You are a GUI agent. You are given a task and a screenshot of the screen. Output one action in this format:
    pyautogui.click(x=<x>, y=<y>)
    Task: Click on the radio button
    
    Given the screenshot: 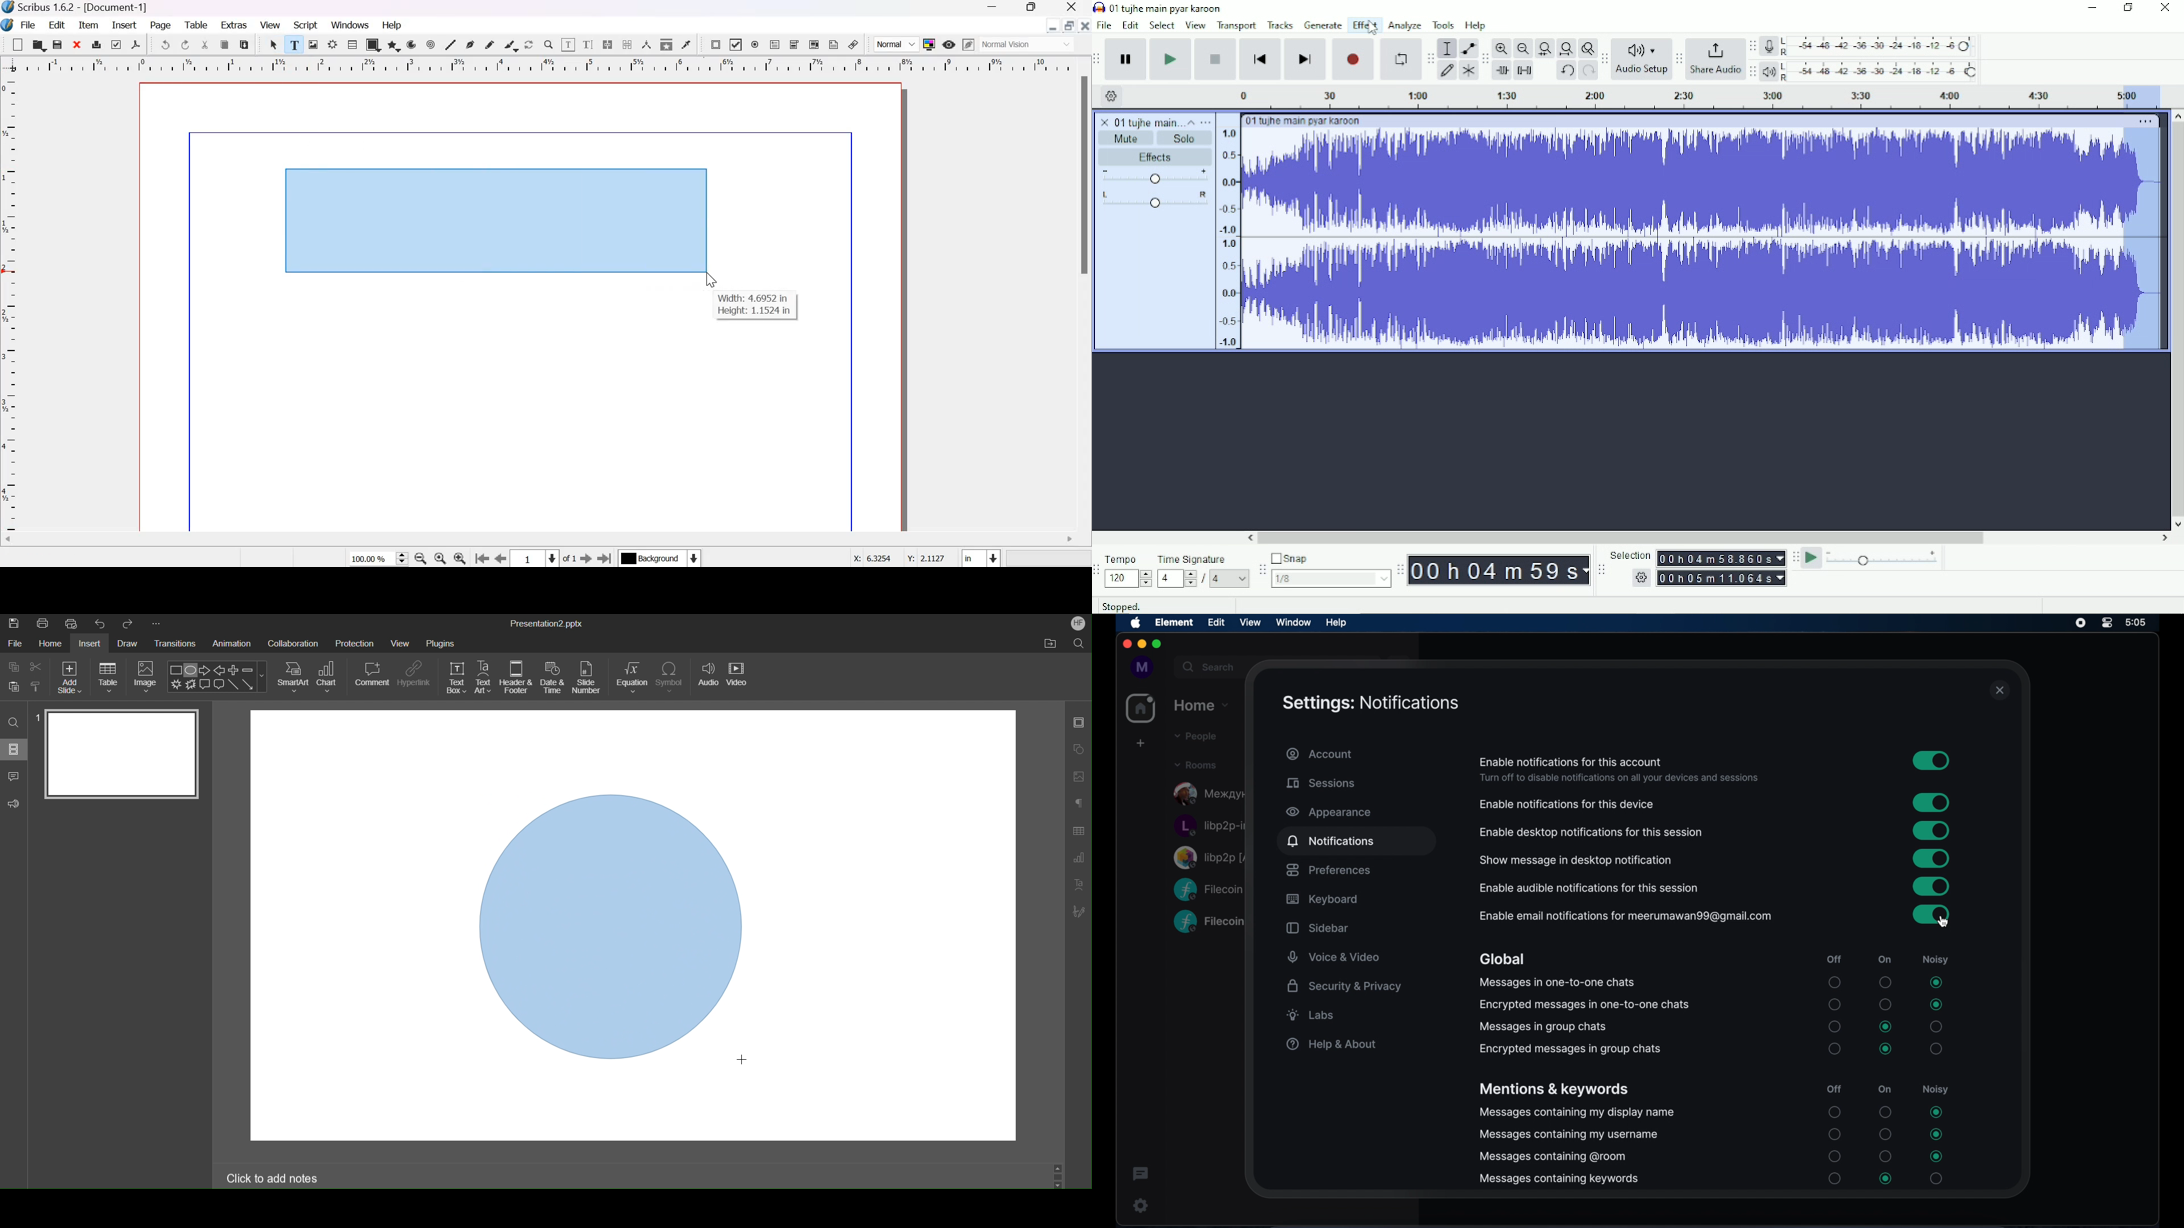 What is the action you would take?
    pyautogui.click(x=1885, y=982)
    